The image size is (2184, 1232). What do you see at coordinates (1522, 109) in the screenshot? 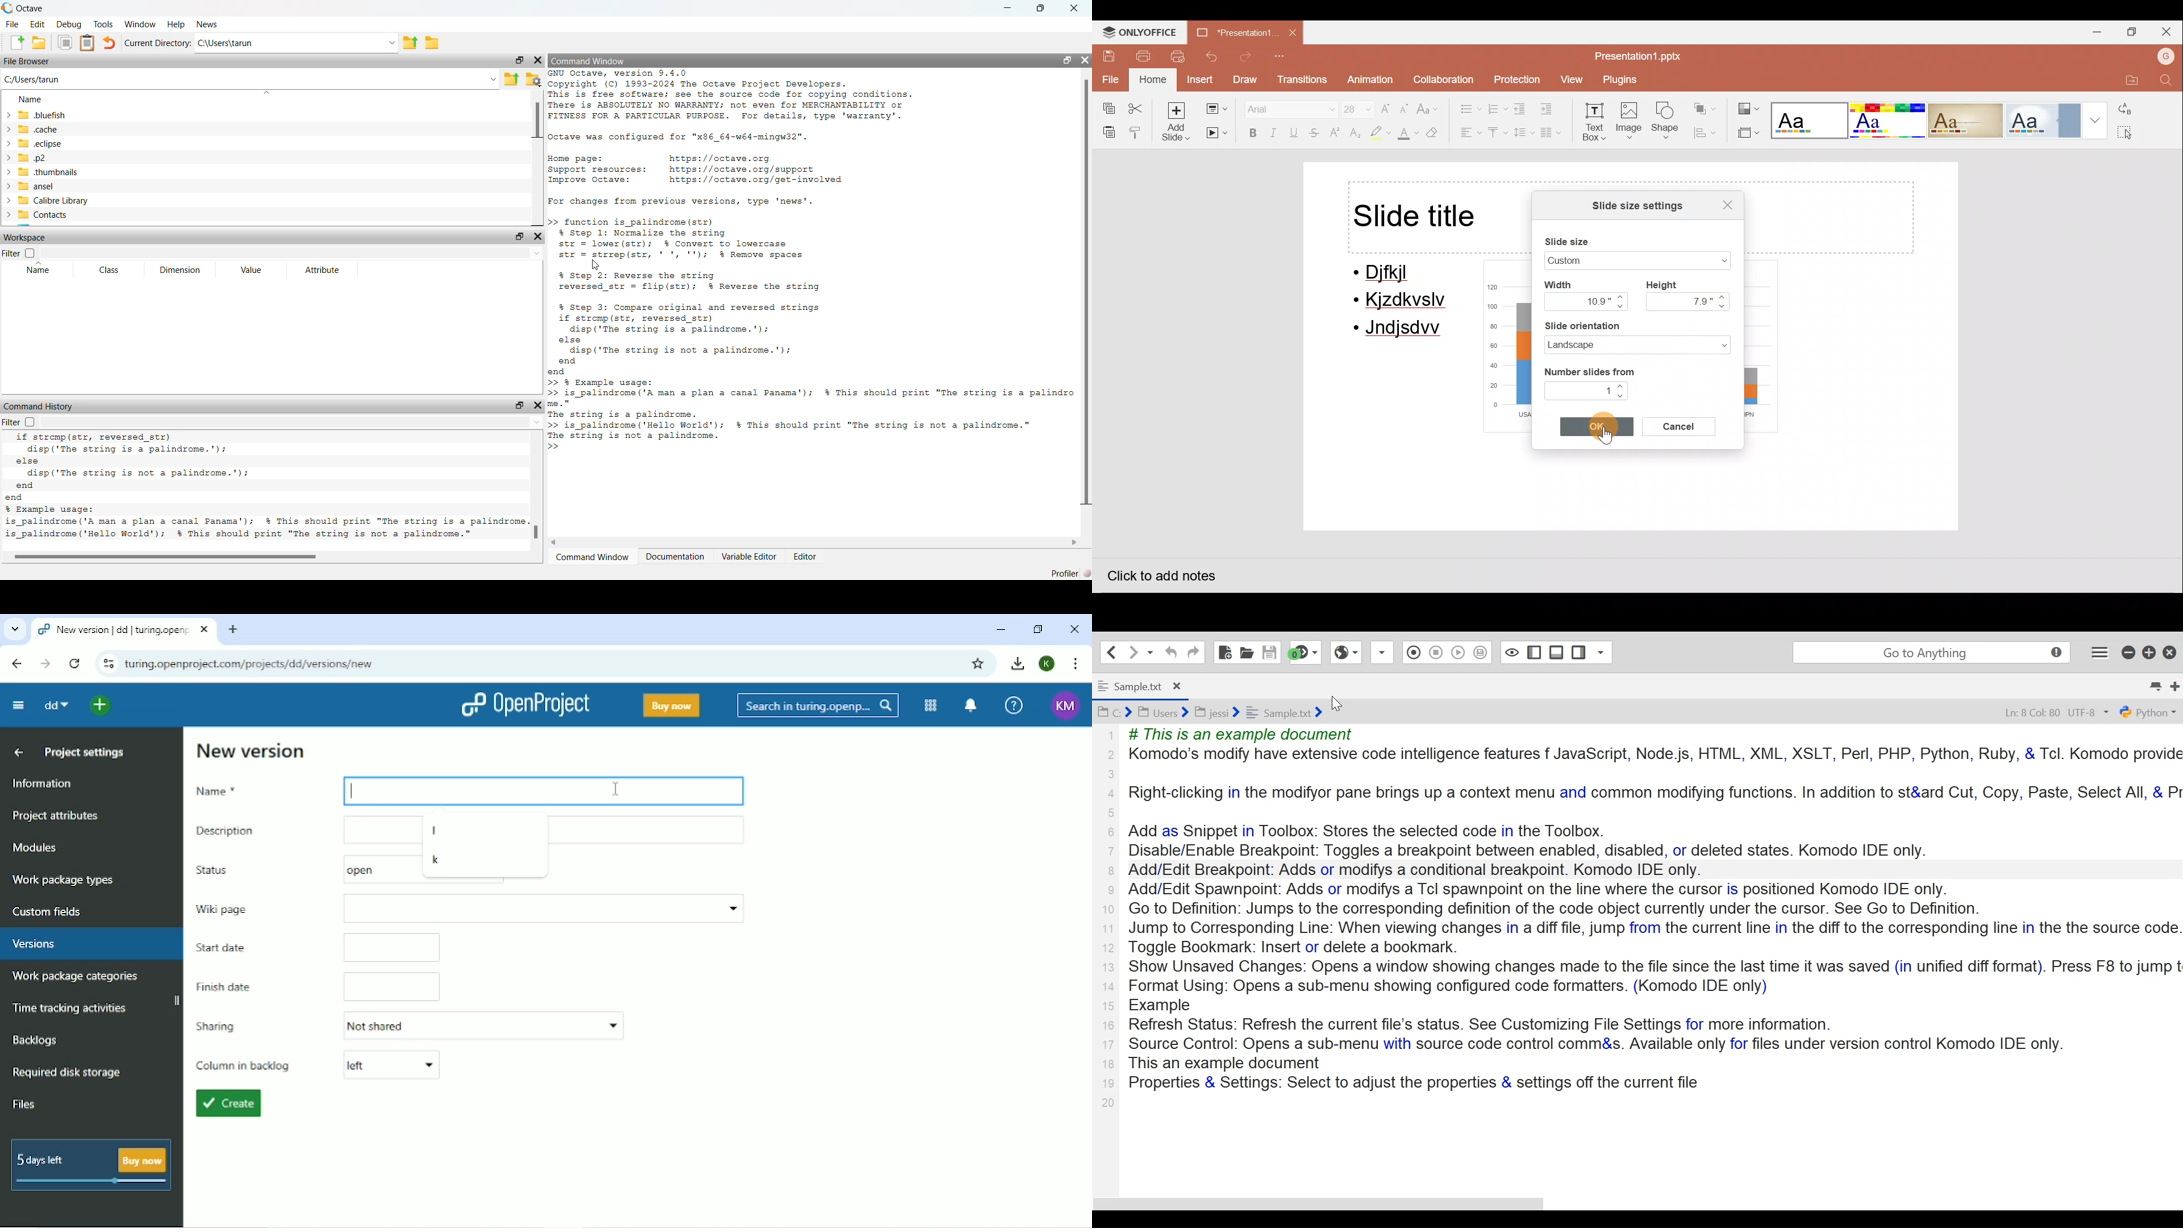
I see `Decrease indent` at bounding box center [1522, 109].